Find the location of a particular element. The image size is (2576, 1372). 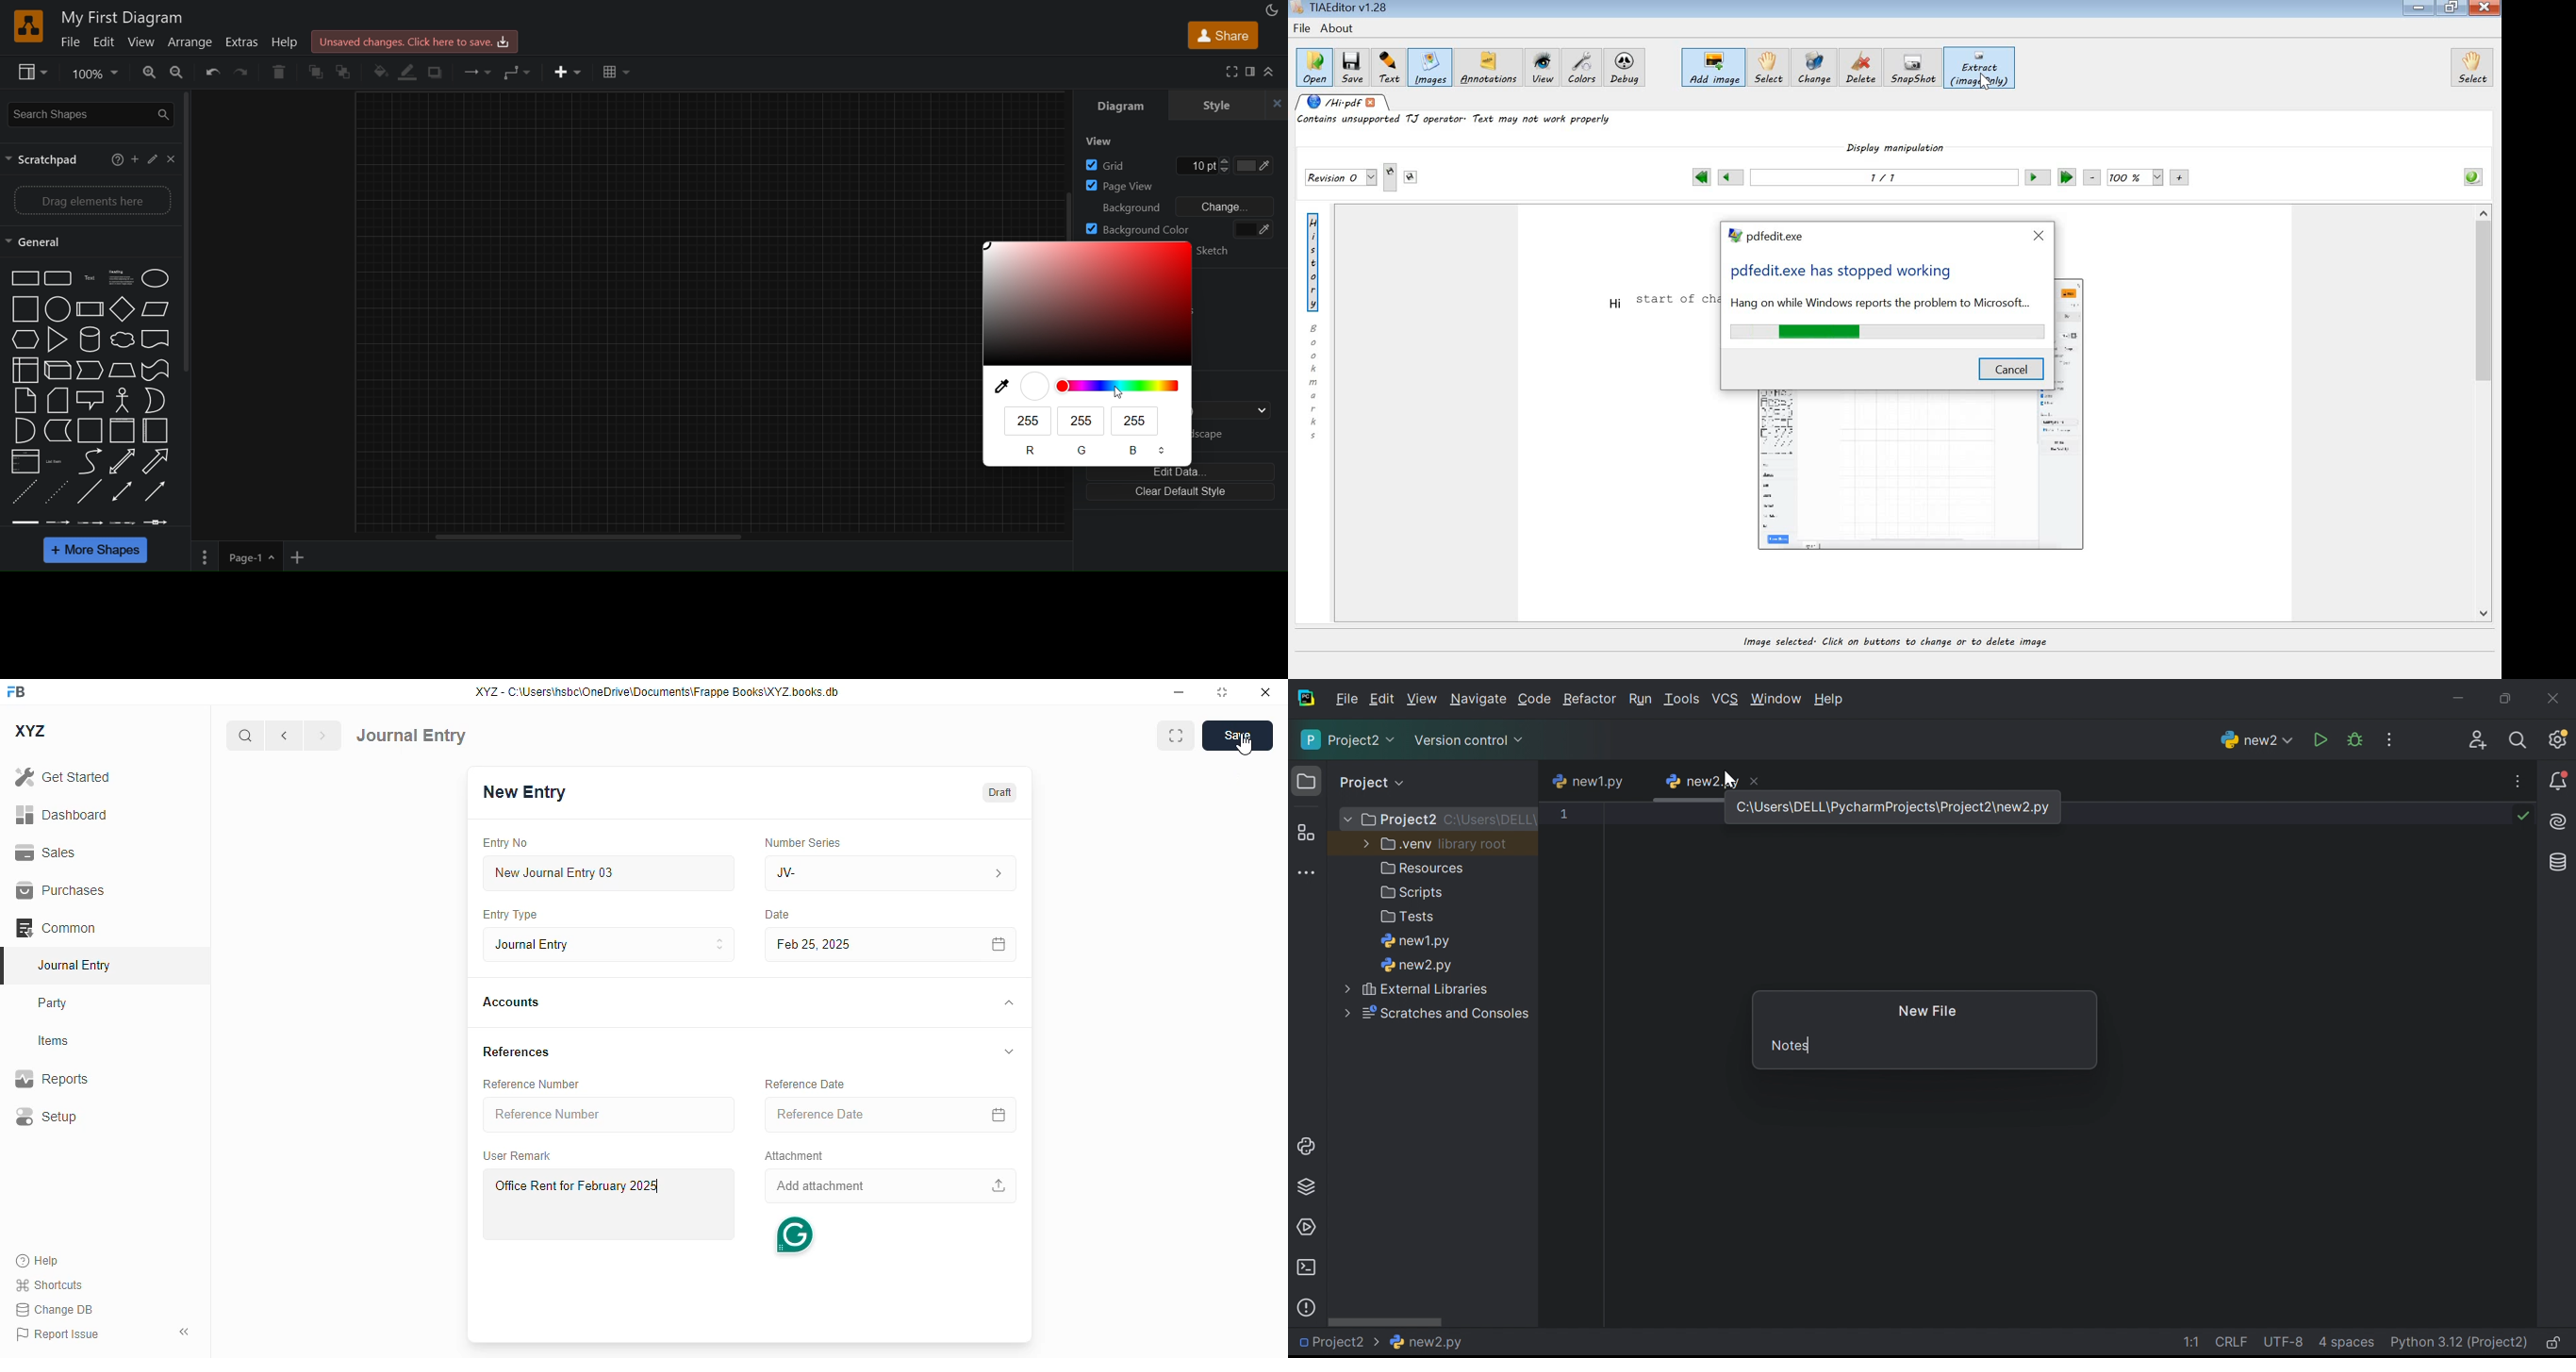

report issue is located at coordinates (58, 1334).